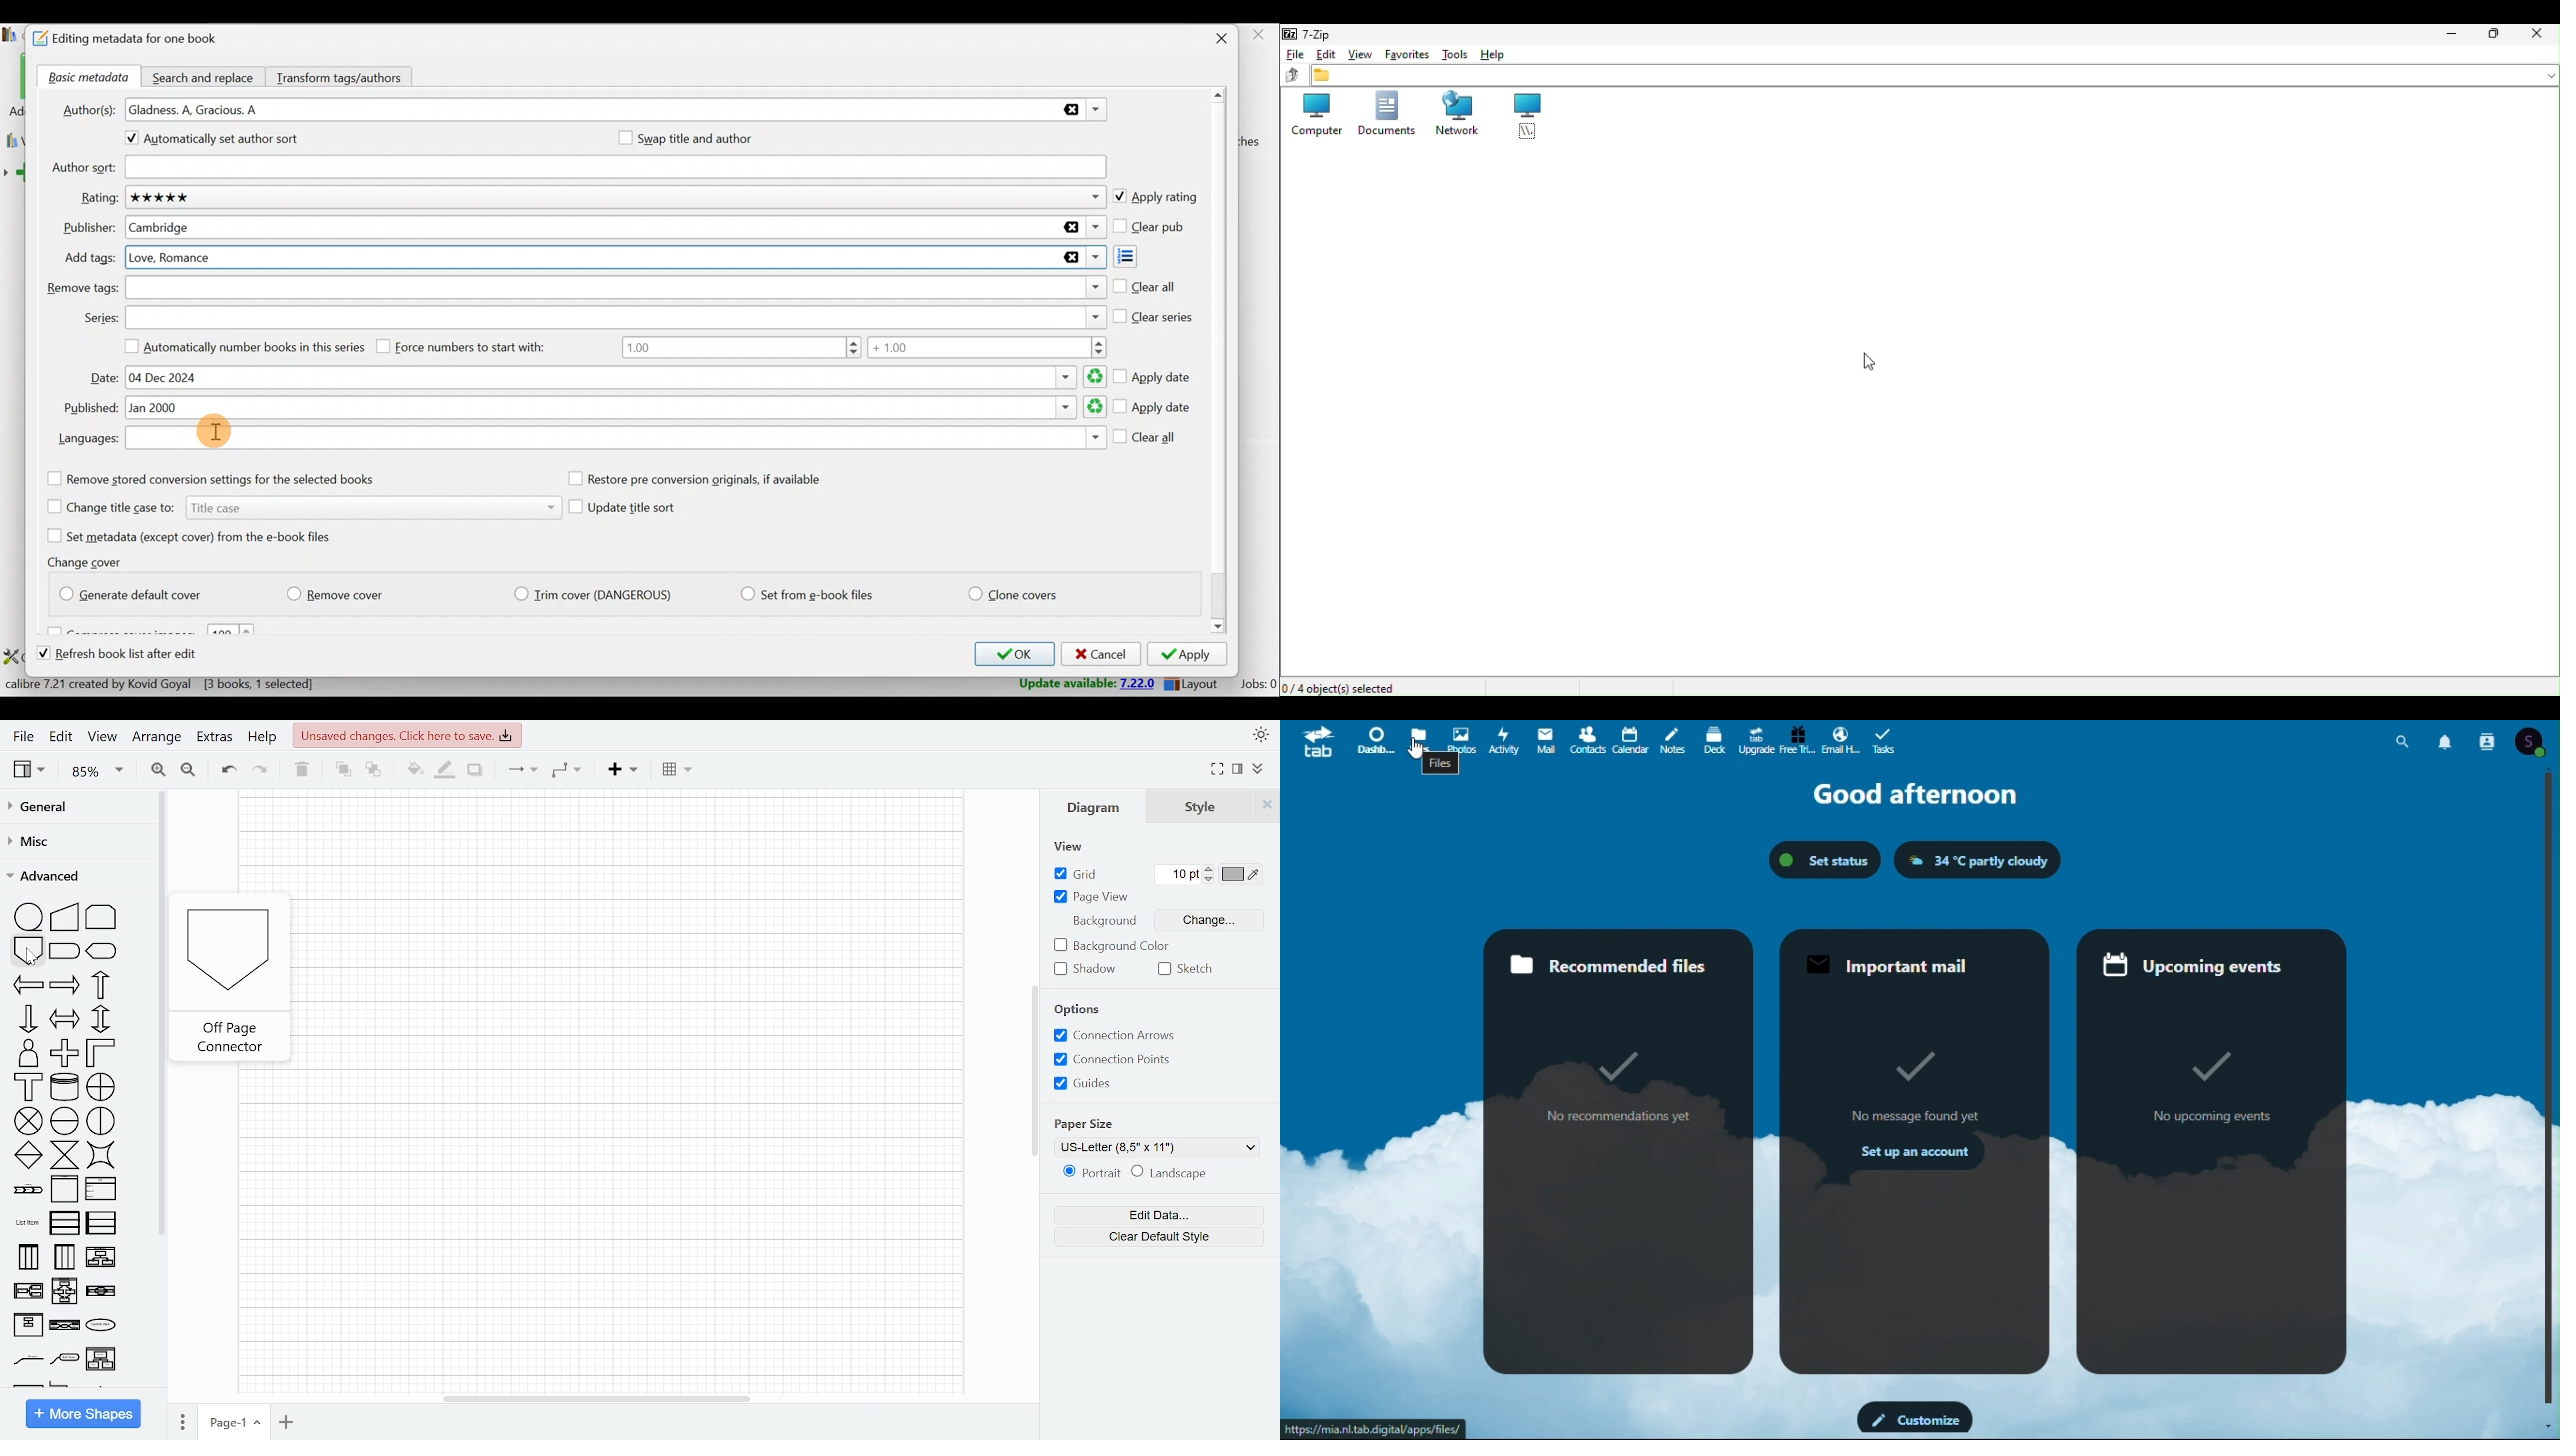 Image resolution: width=2576 pixels, height=1456 pixels. I want to click on Remove stored conversion settings for the selected books, so click(229, 479).